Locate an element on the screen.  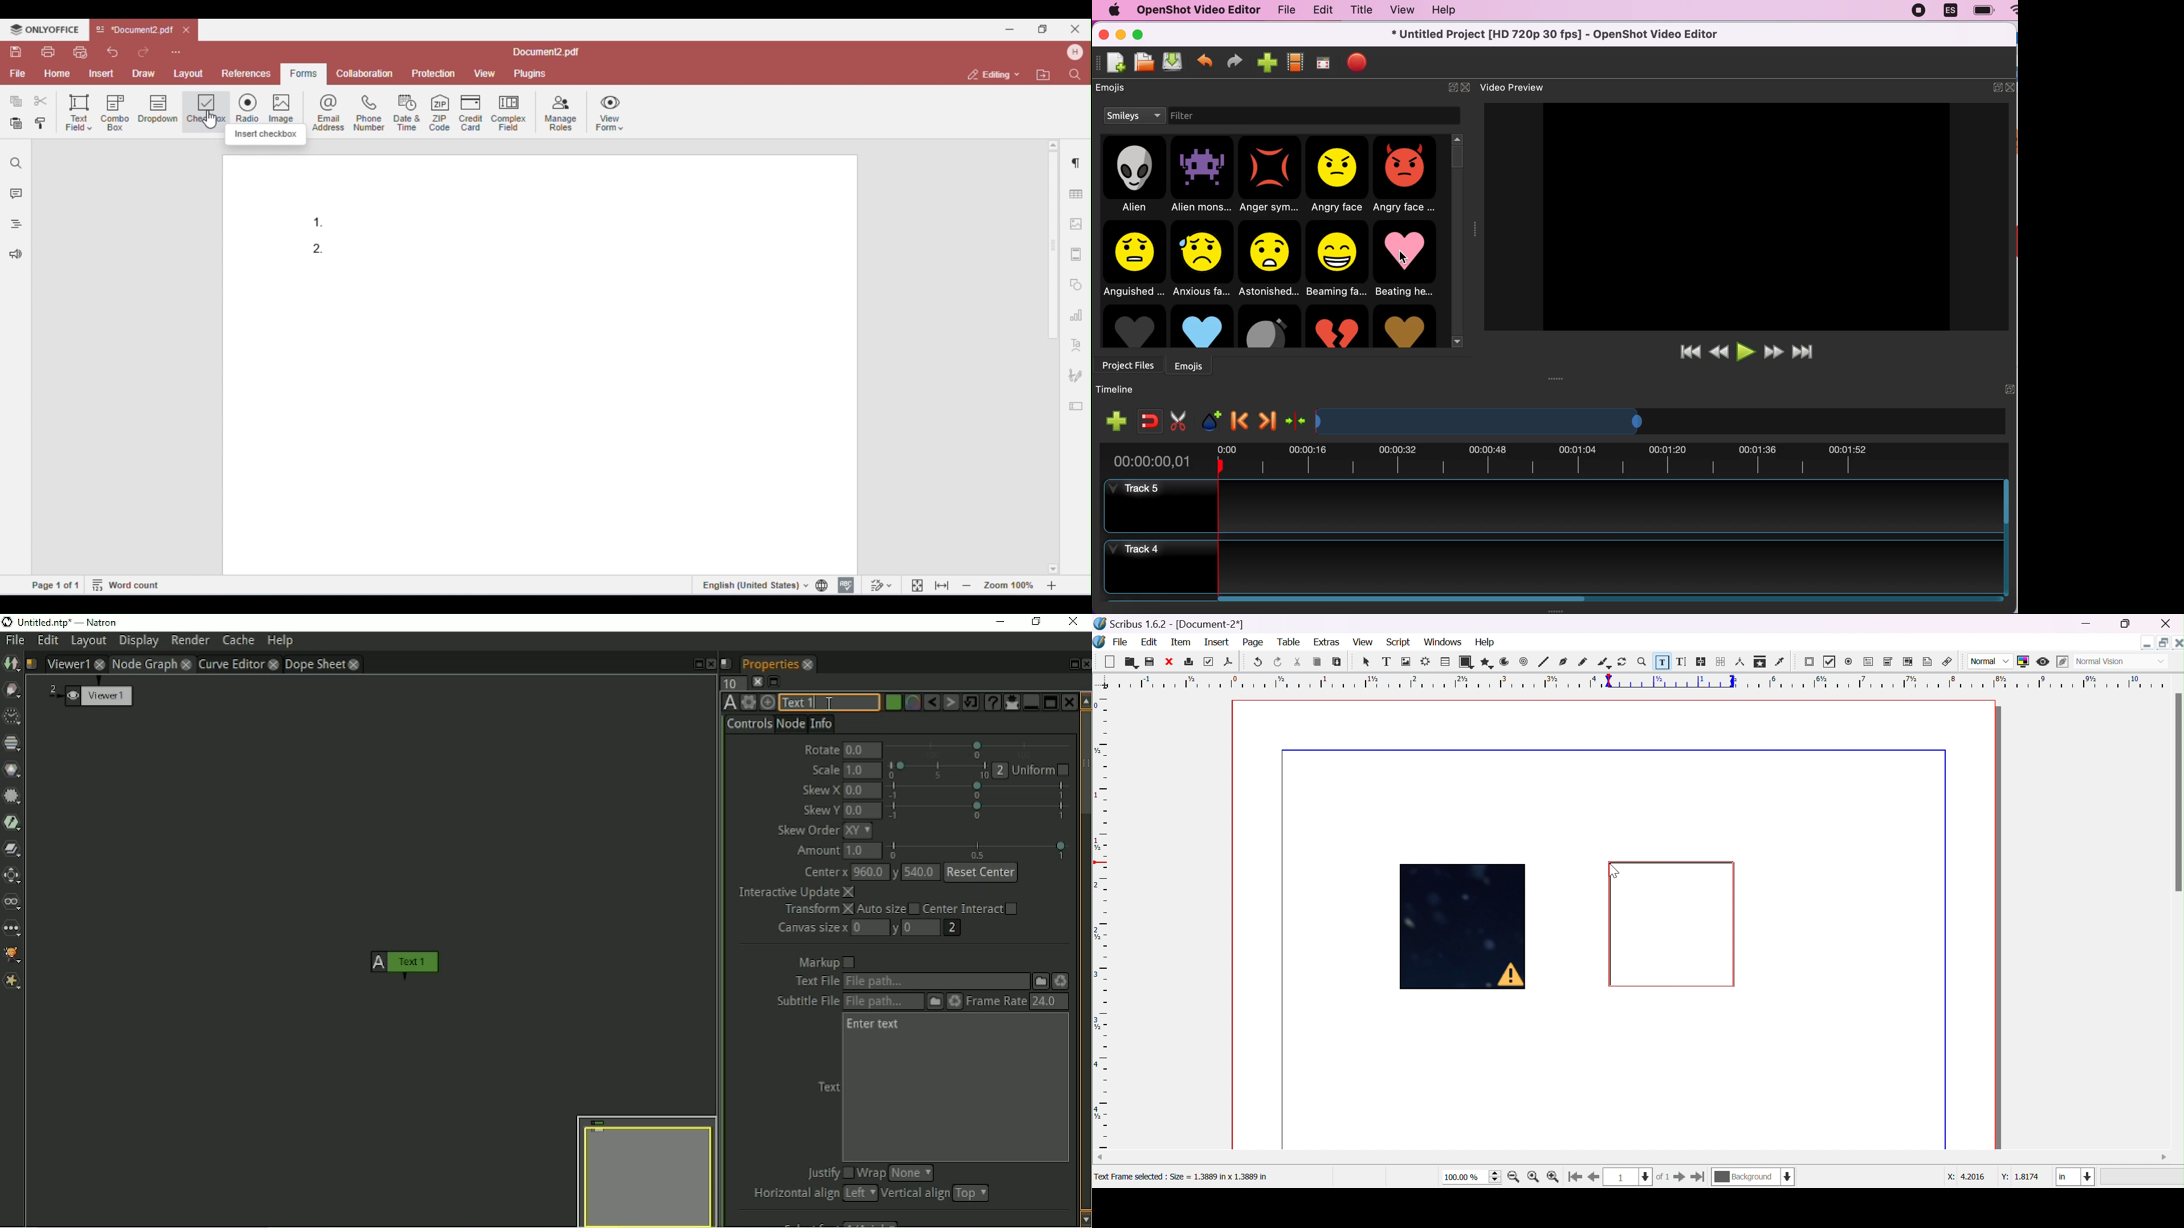
spiral is located at coordinates (1523, 661).